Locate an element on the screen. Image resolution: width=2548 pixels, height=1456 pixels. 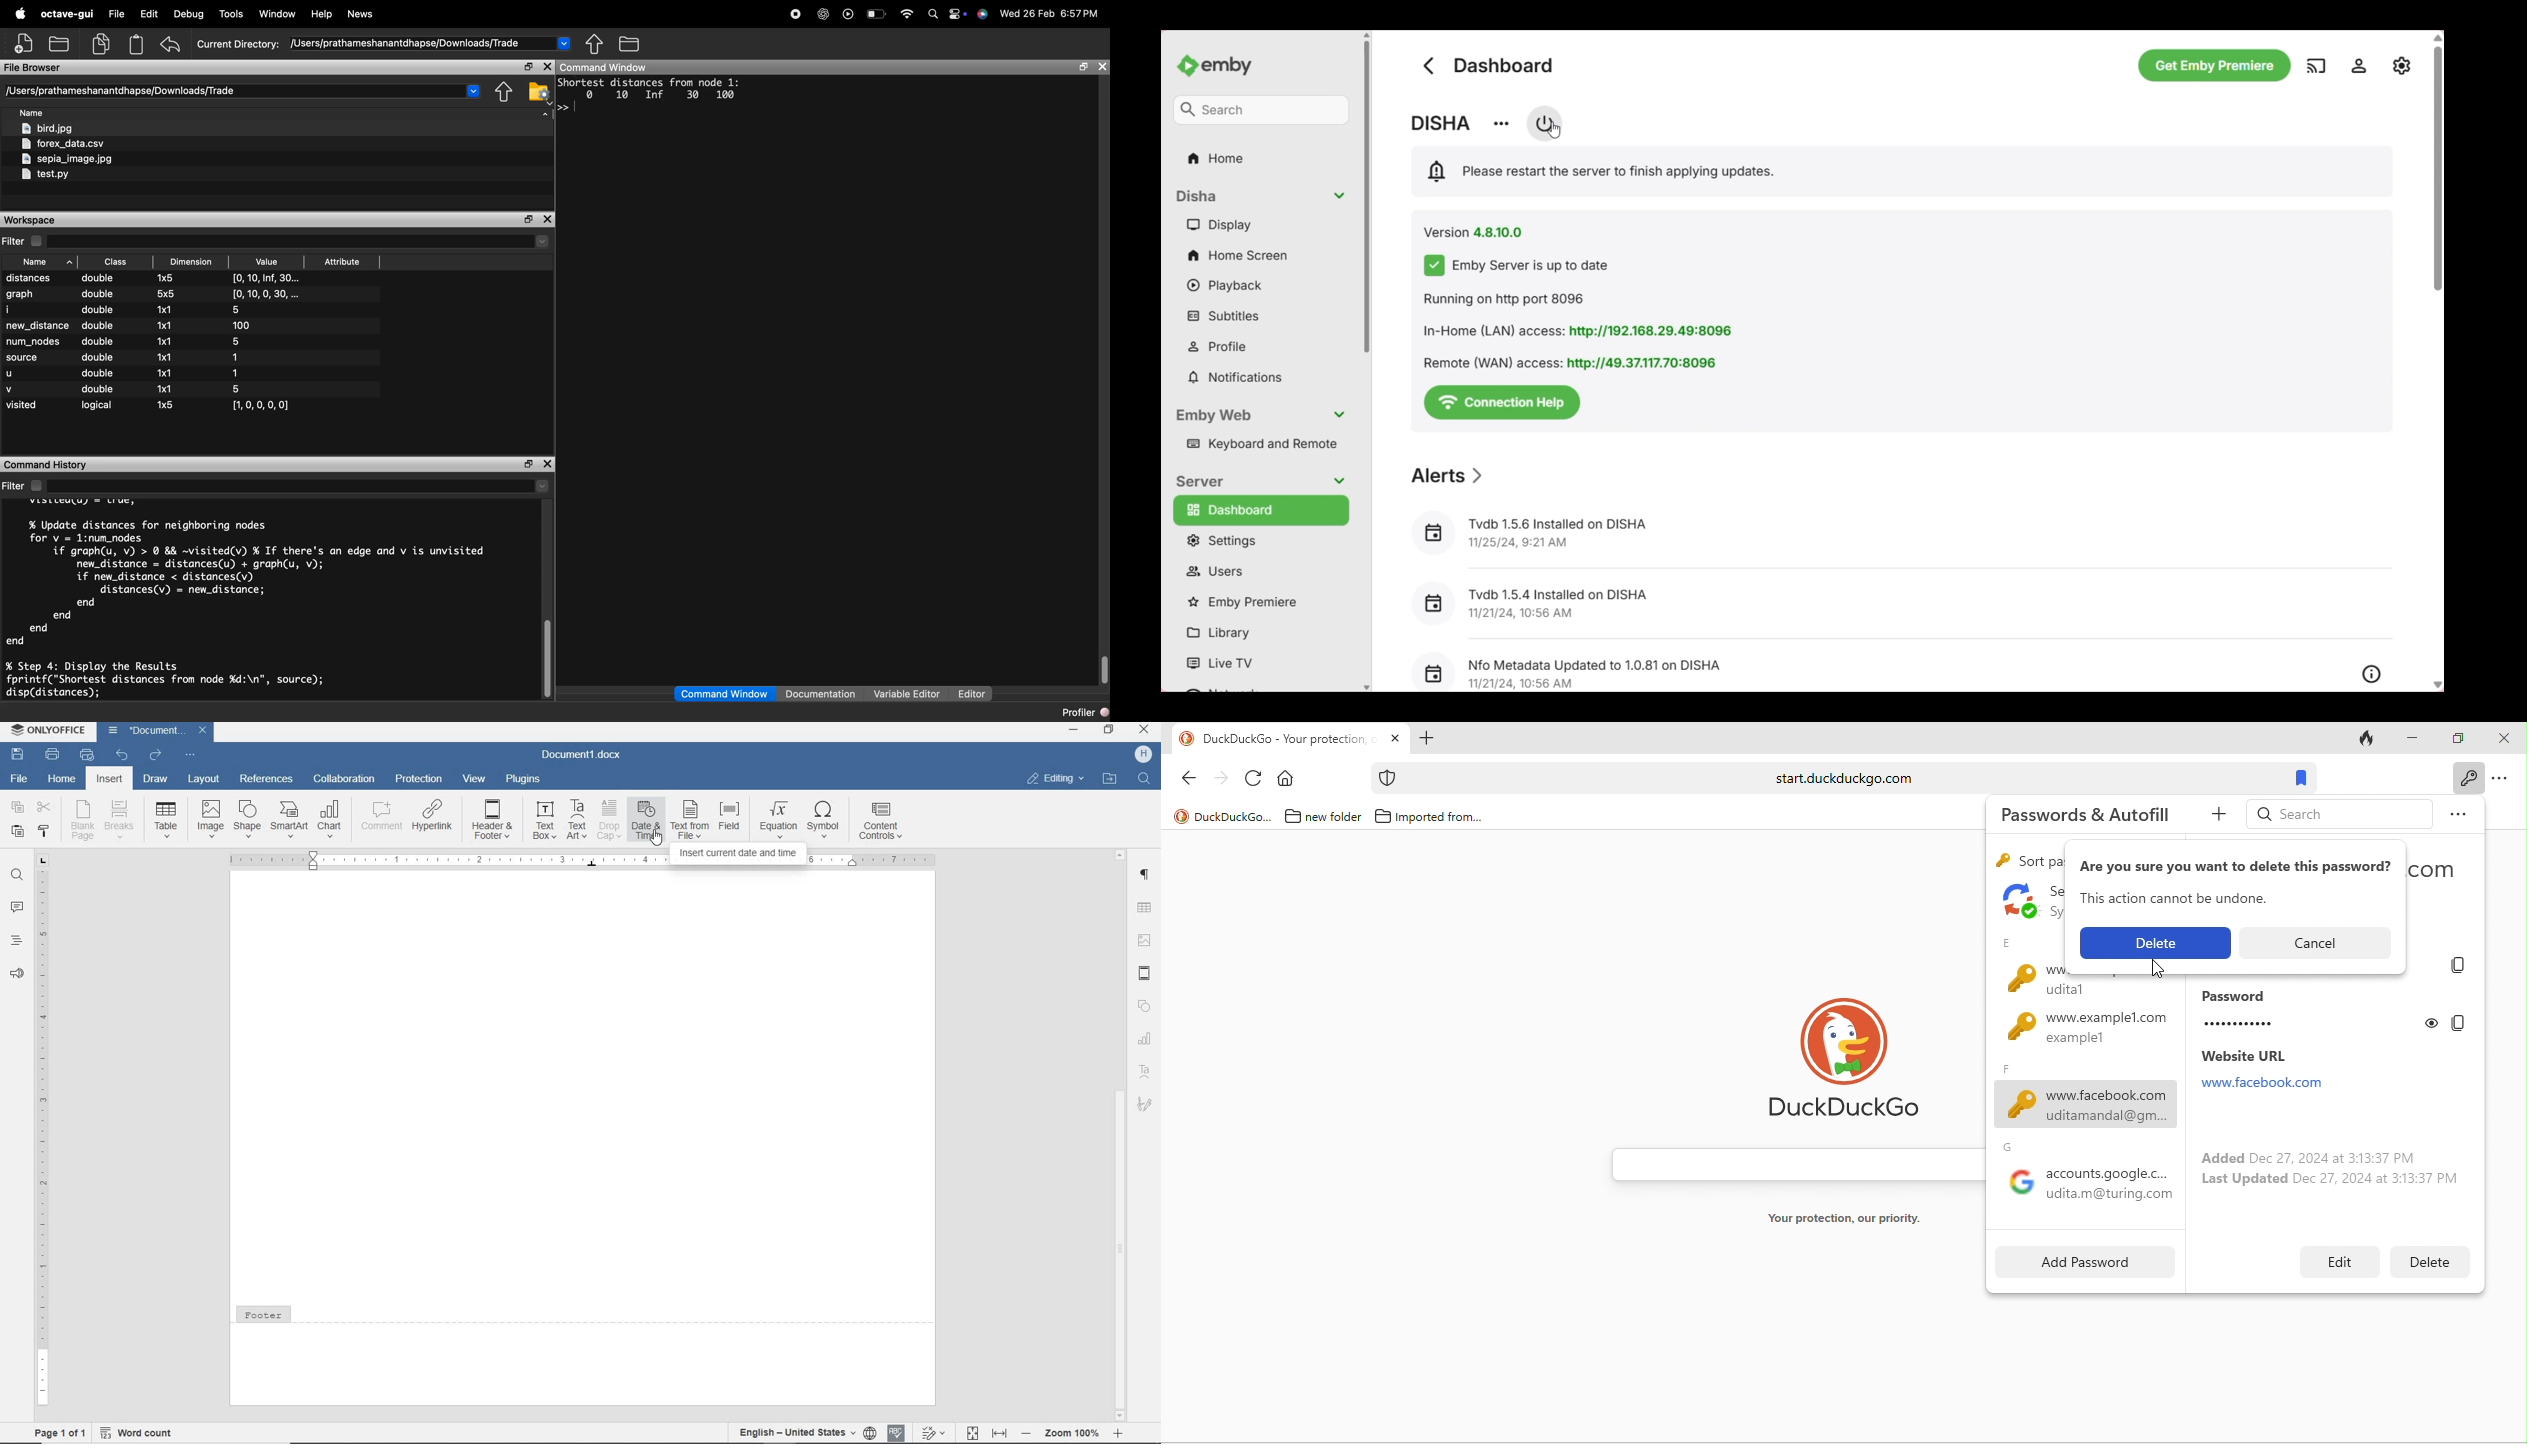
layout is located at coordinates (204, 780).